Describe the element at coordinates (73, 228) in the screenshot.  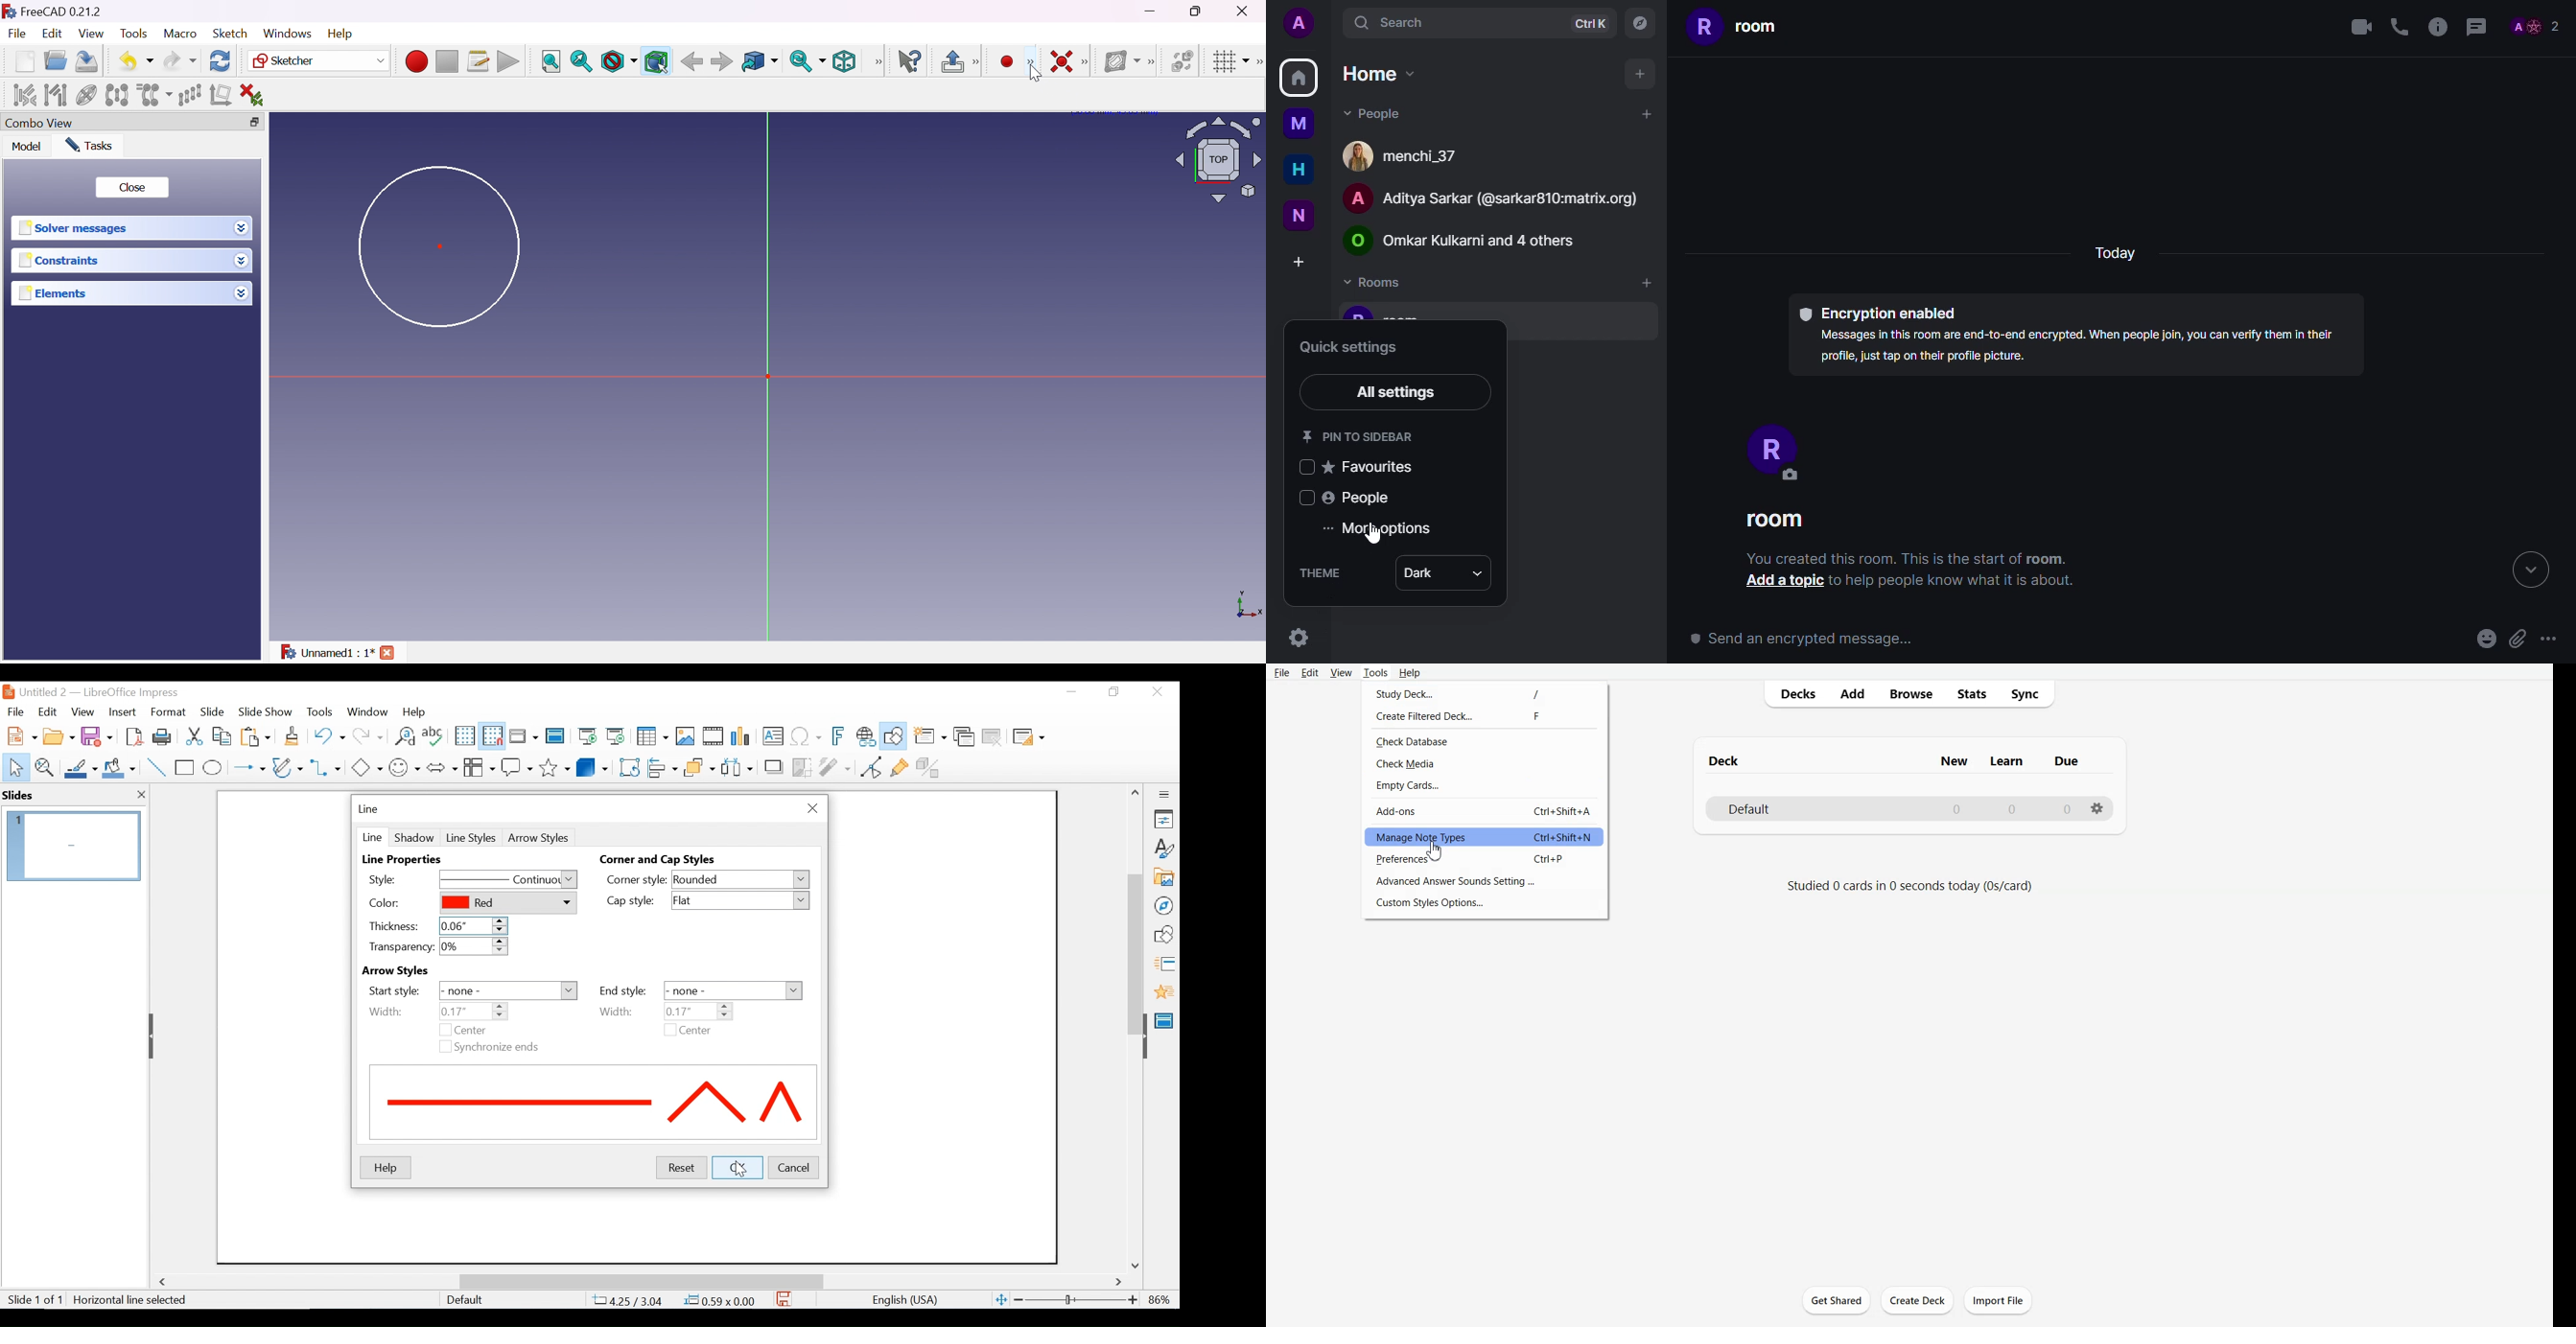
I see `Solver messages` at that location.